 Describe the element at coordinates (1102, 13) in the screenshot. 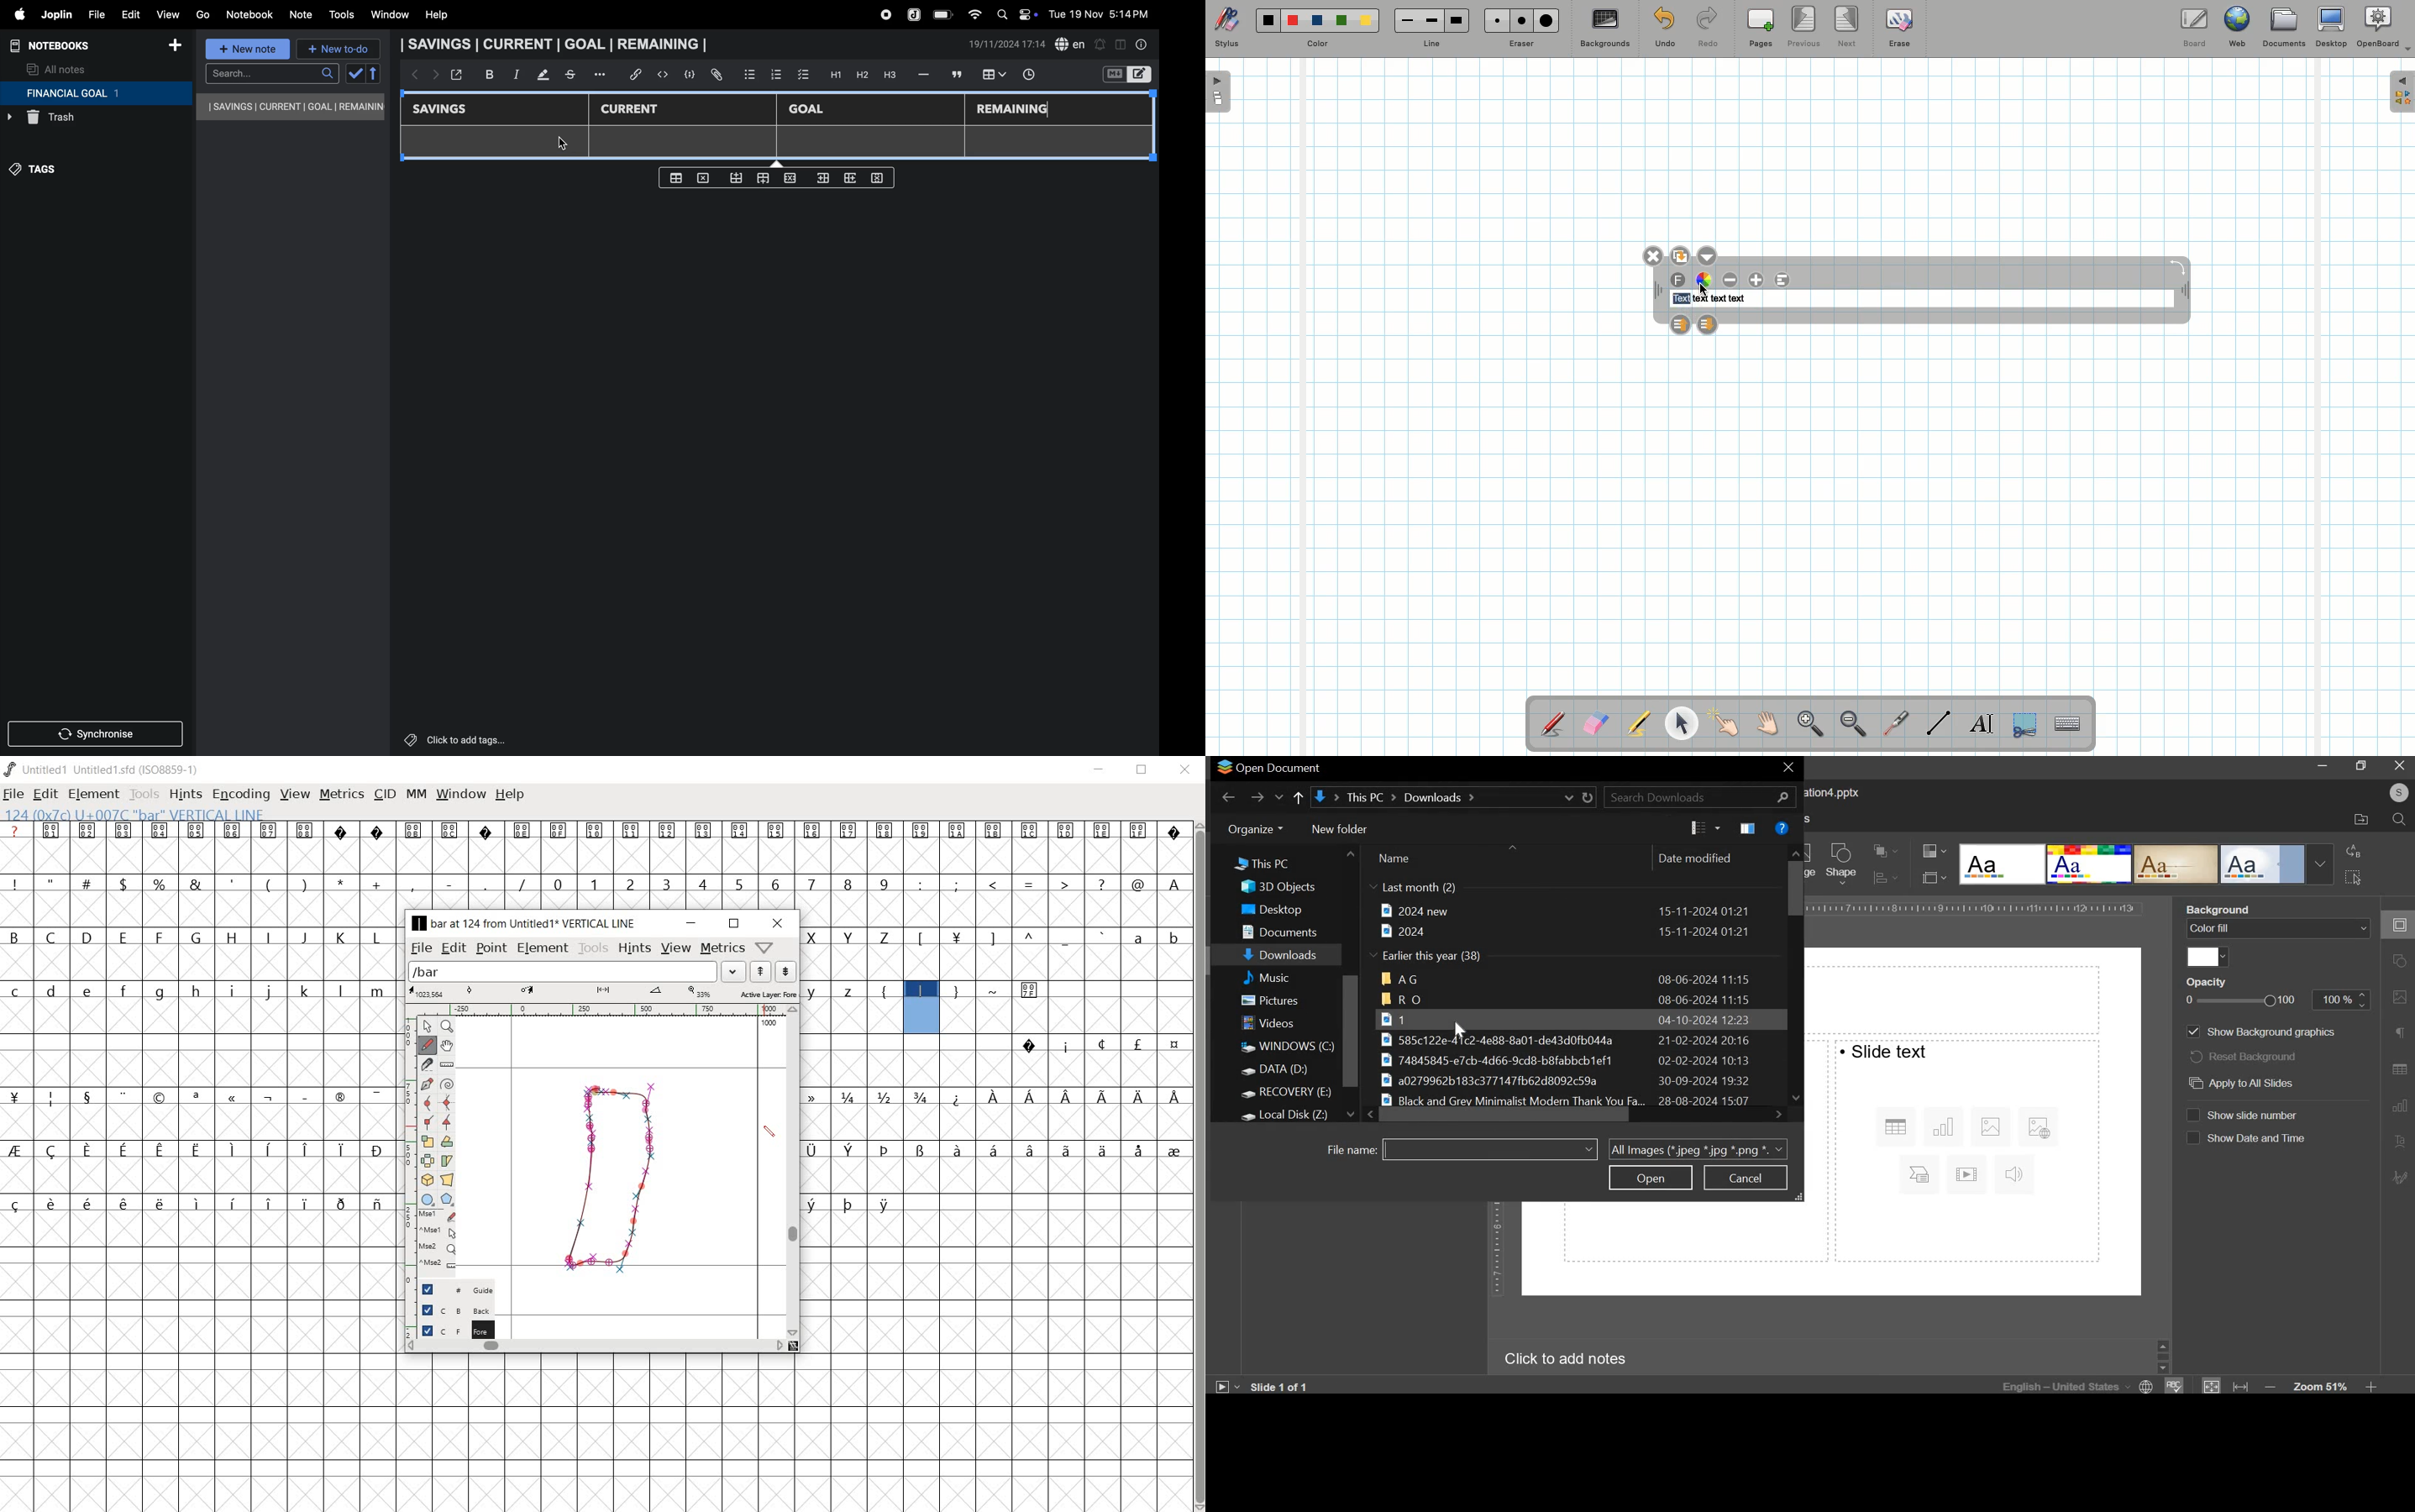

I see `date and time` at that location.